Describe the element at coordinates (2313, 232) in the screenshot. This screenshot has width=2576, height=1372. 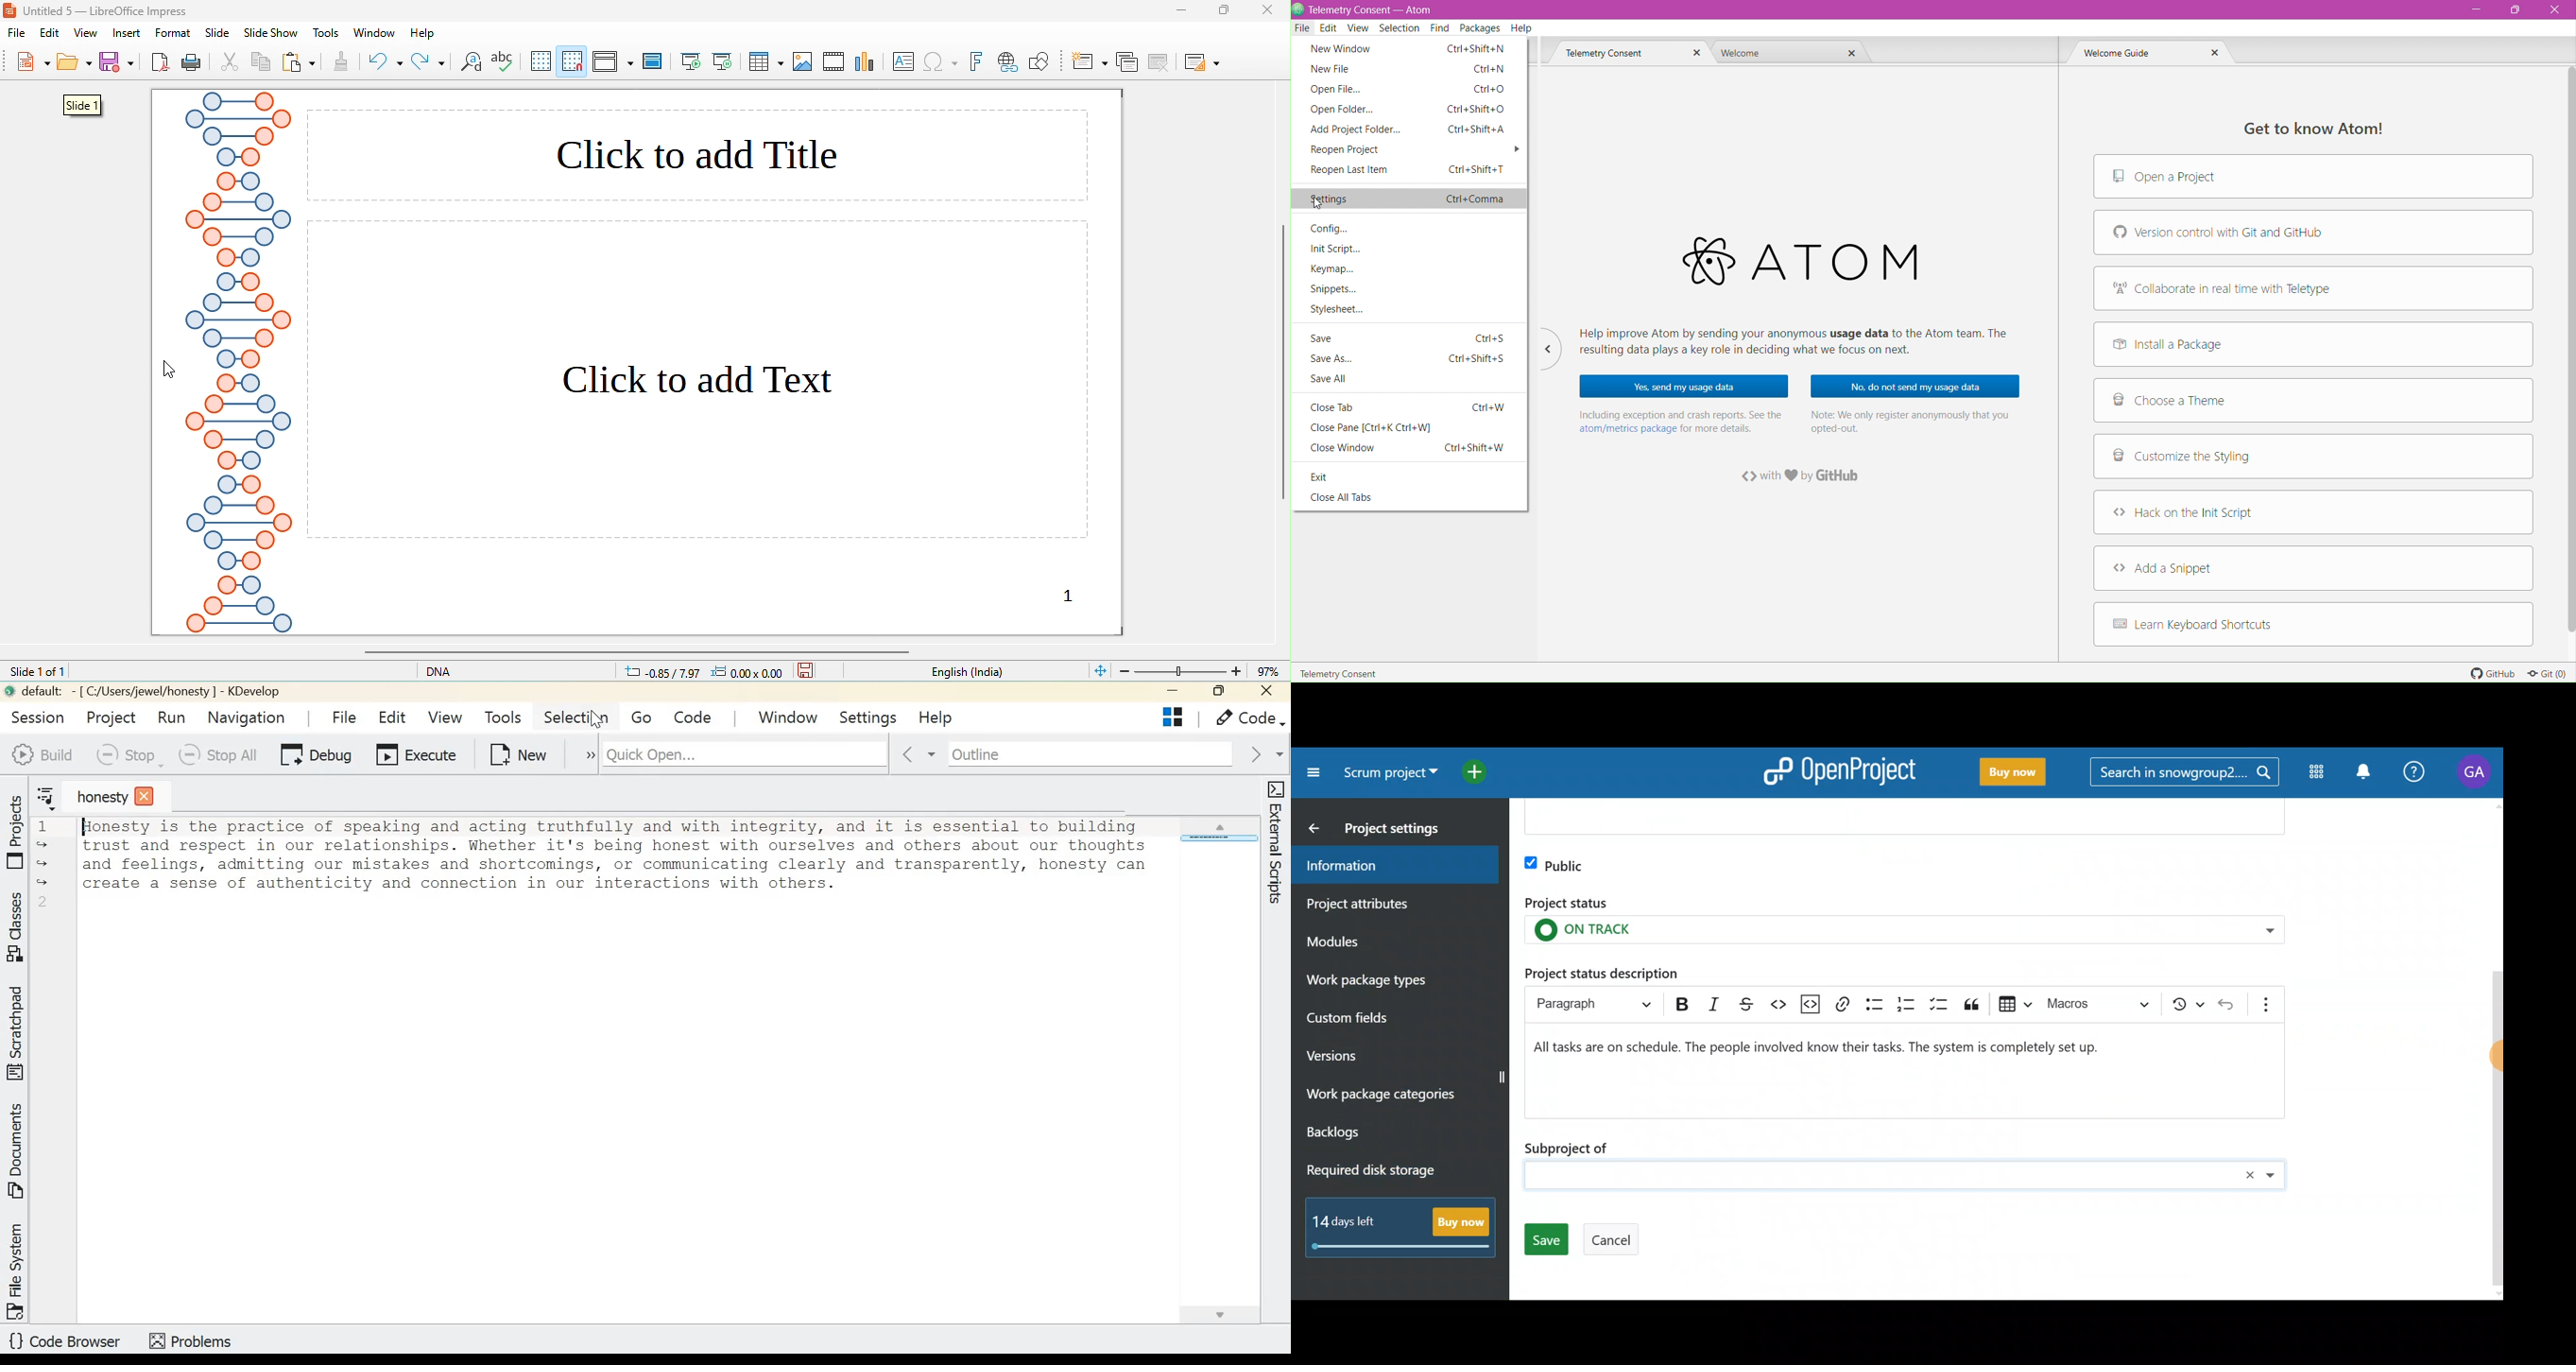
I see `Version control with Git and GitHub` at that location.